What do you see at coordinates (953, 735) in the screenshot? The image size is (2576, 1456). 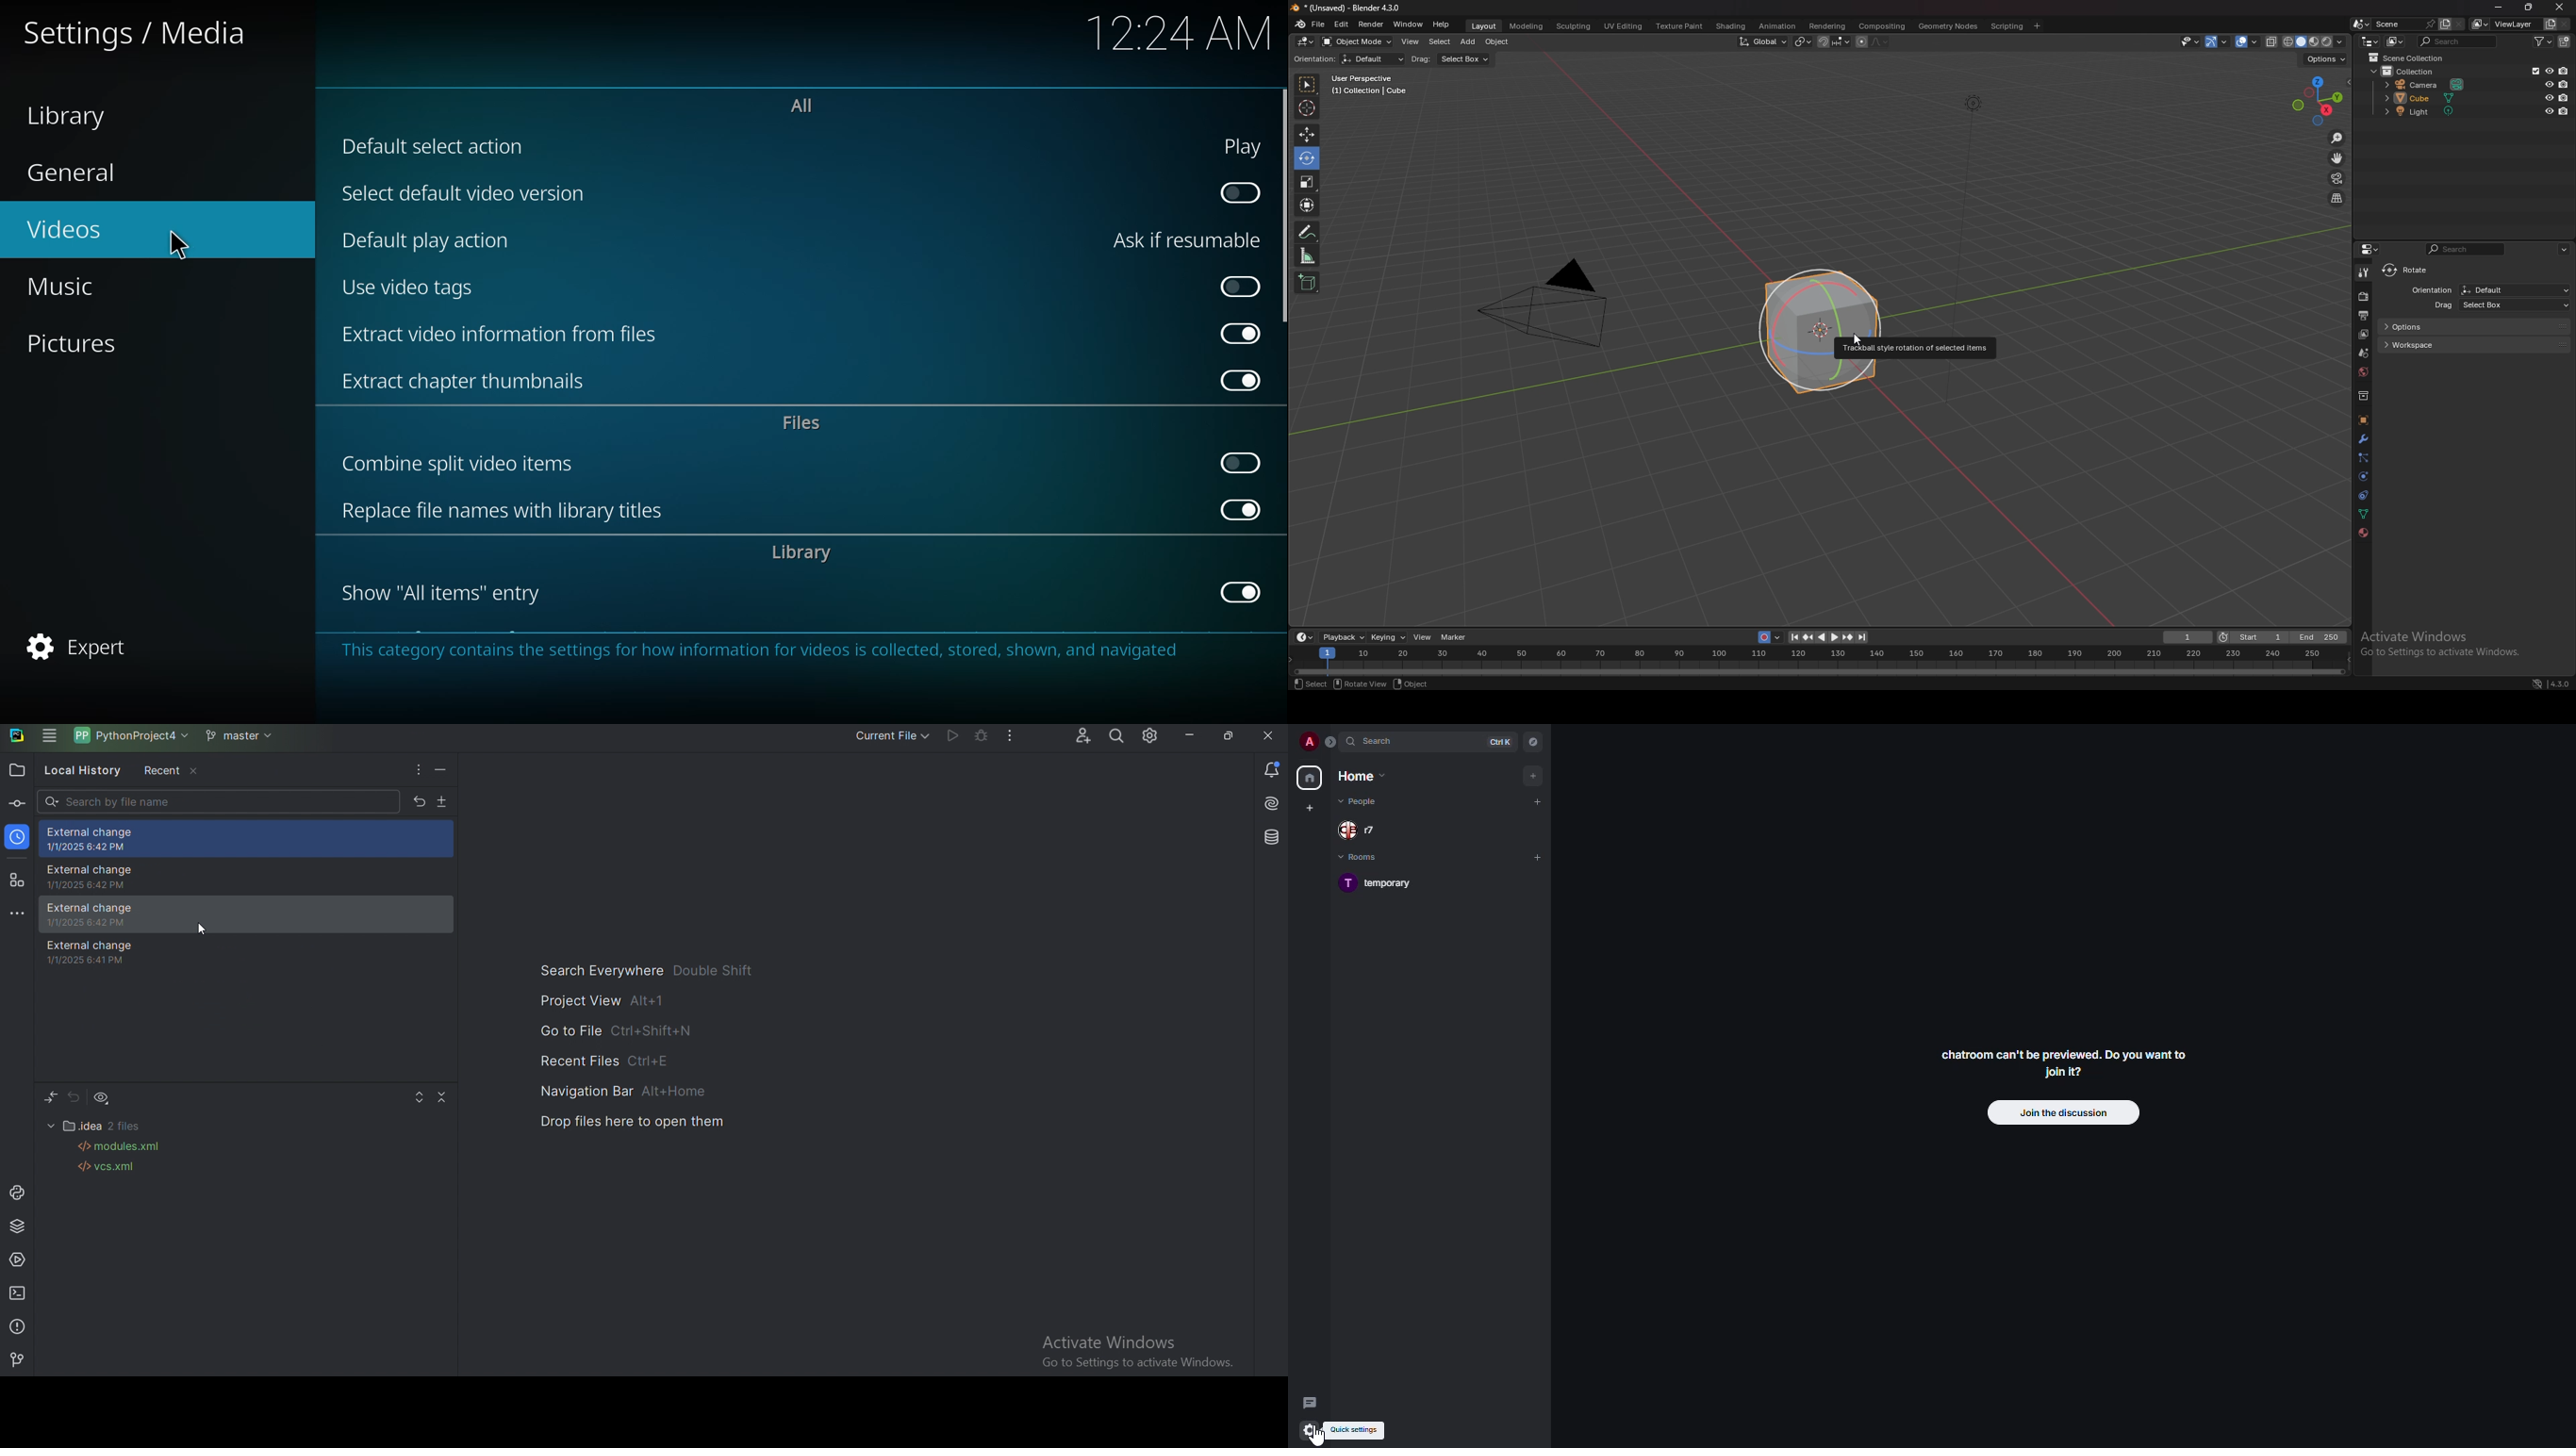 I see `Run ` at bounding box center [953, 735].